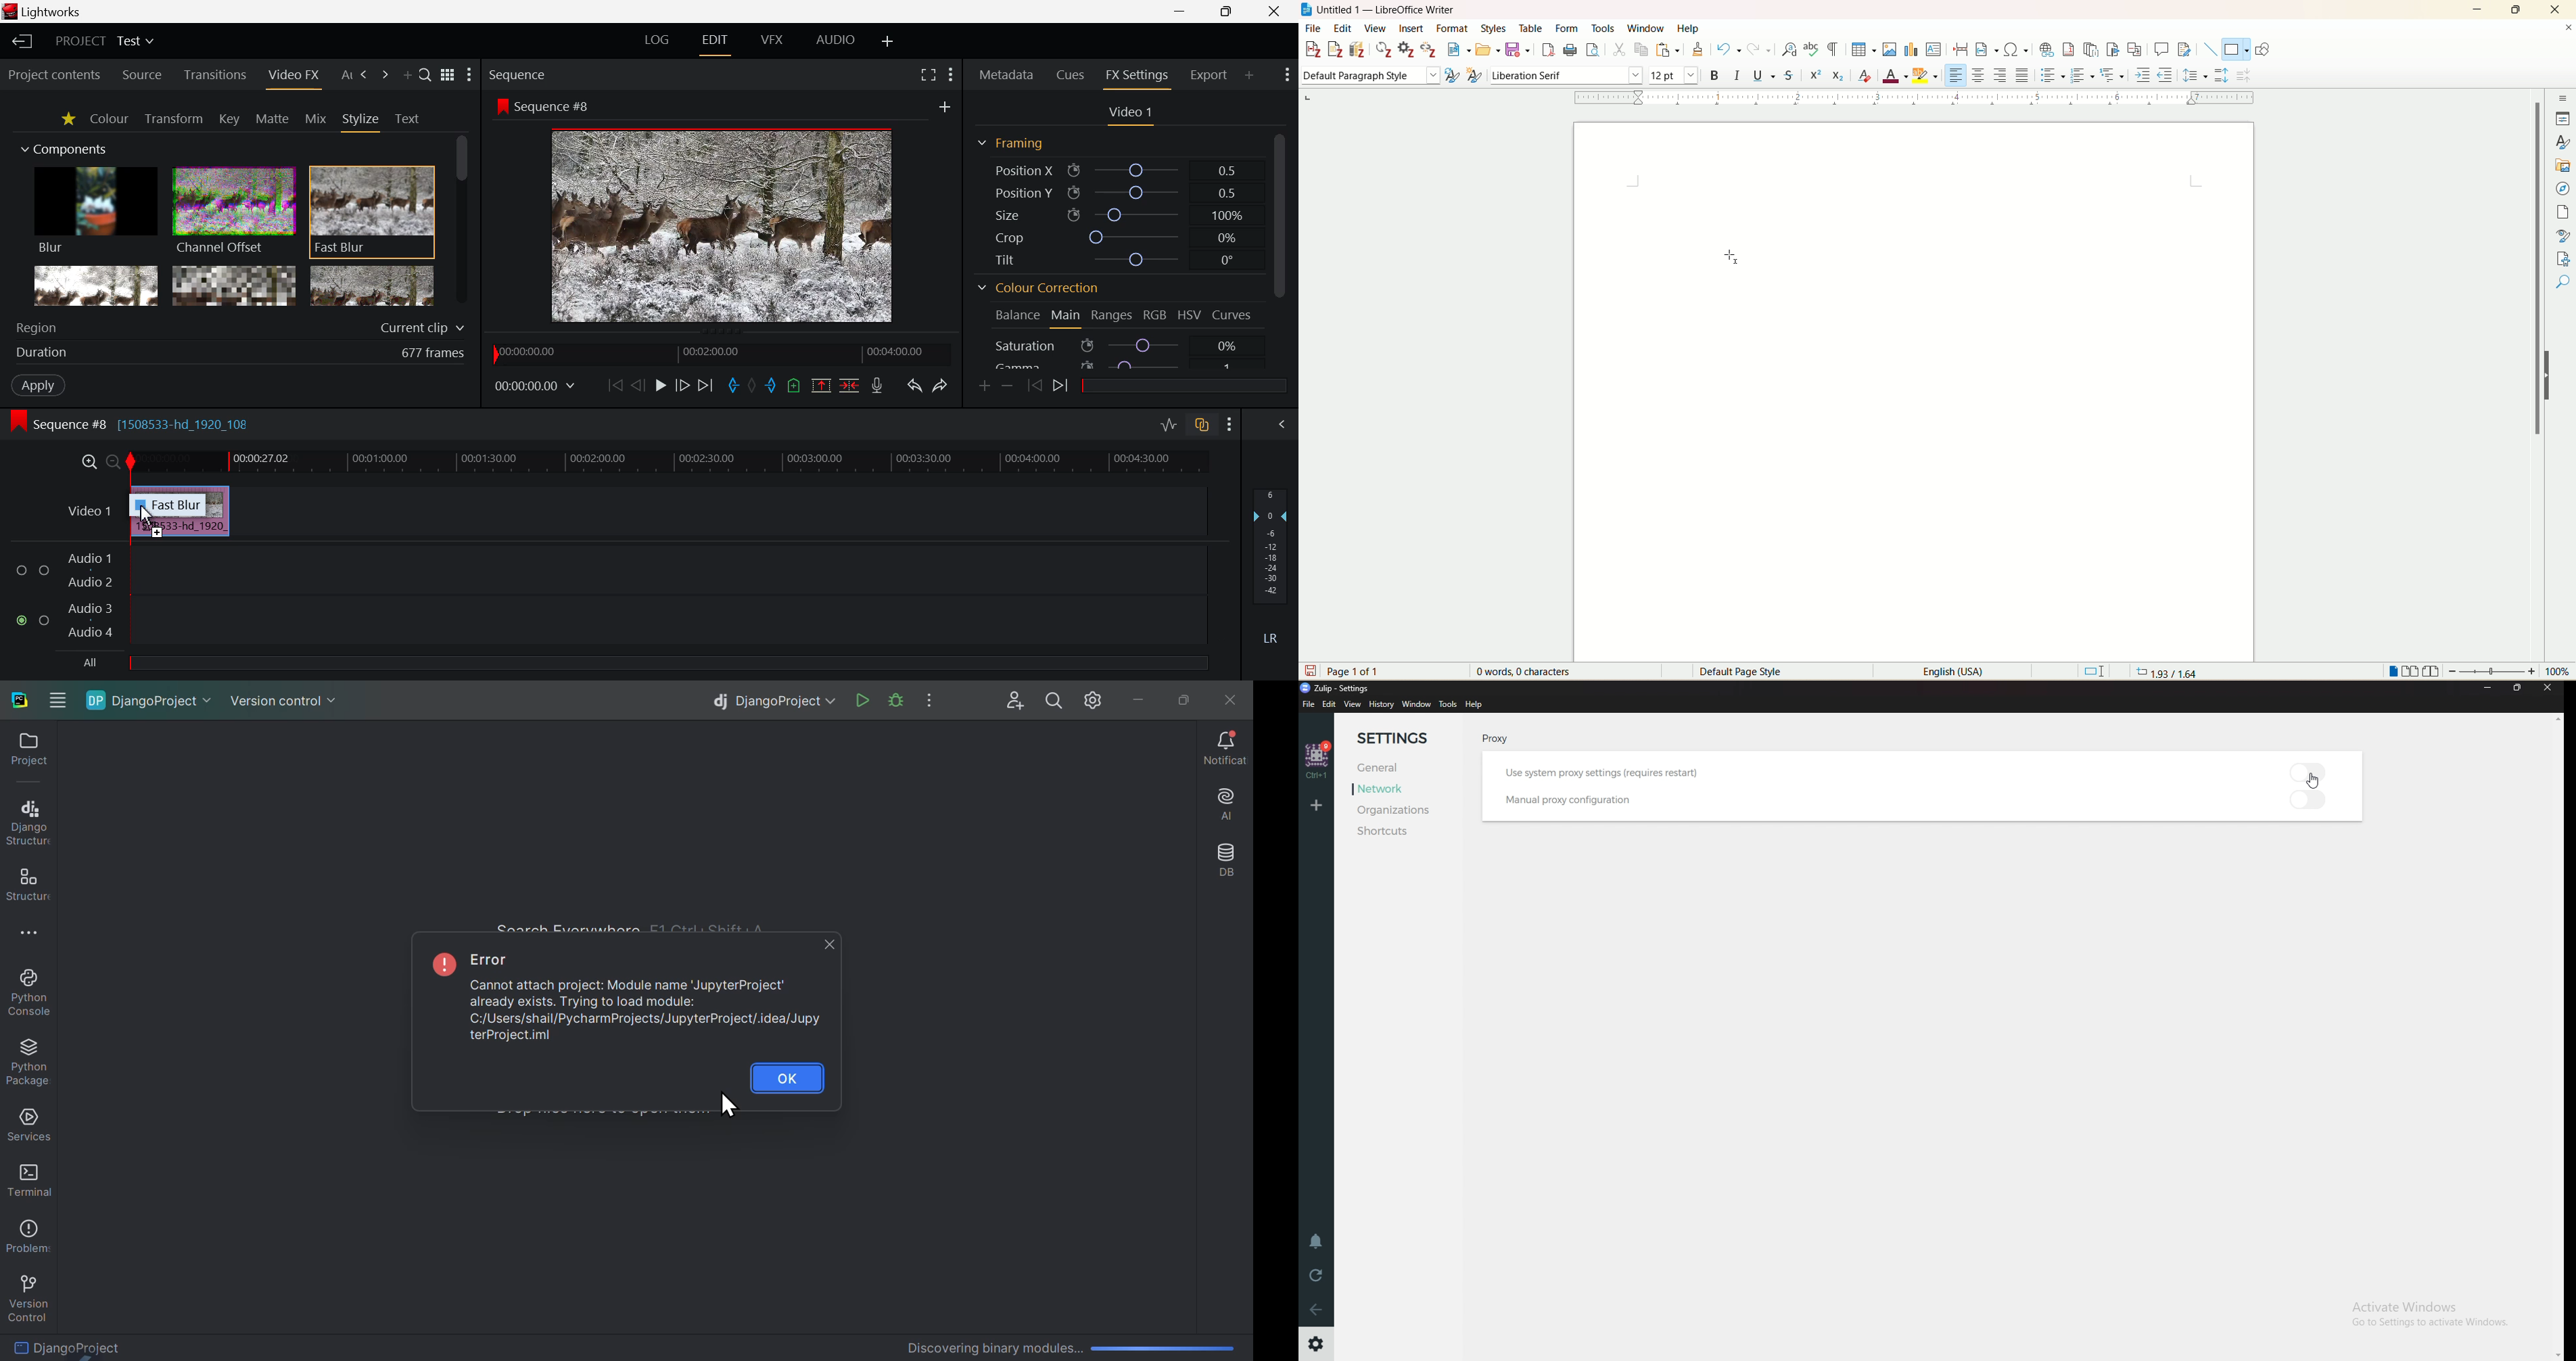  I want to click on align left, so click(1956, 75).